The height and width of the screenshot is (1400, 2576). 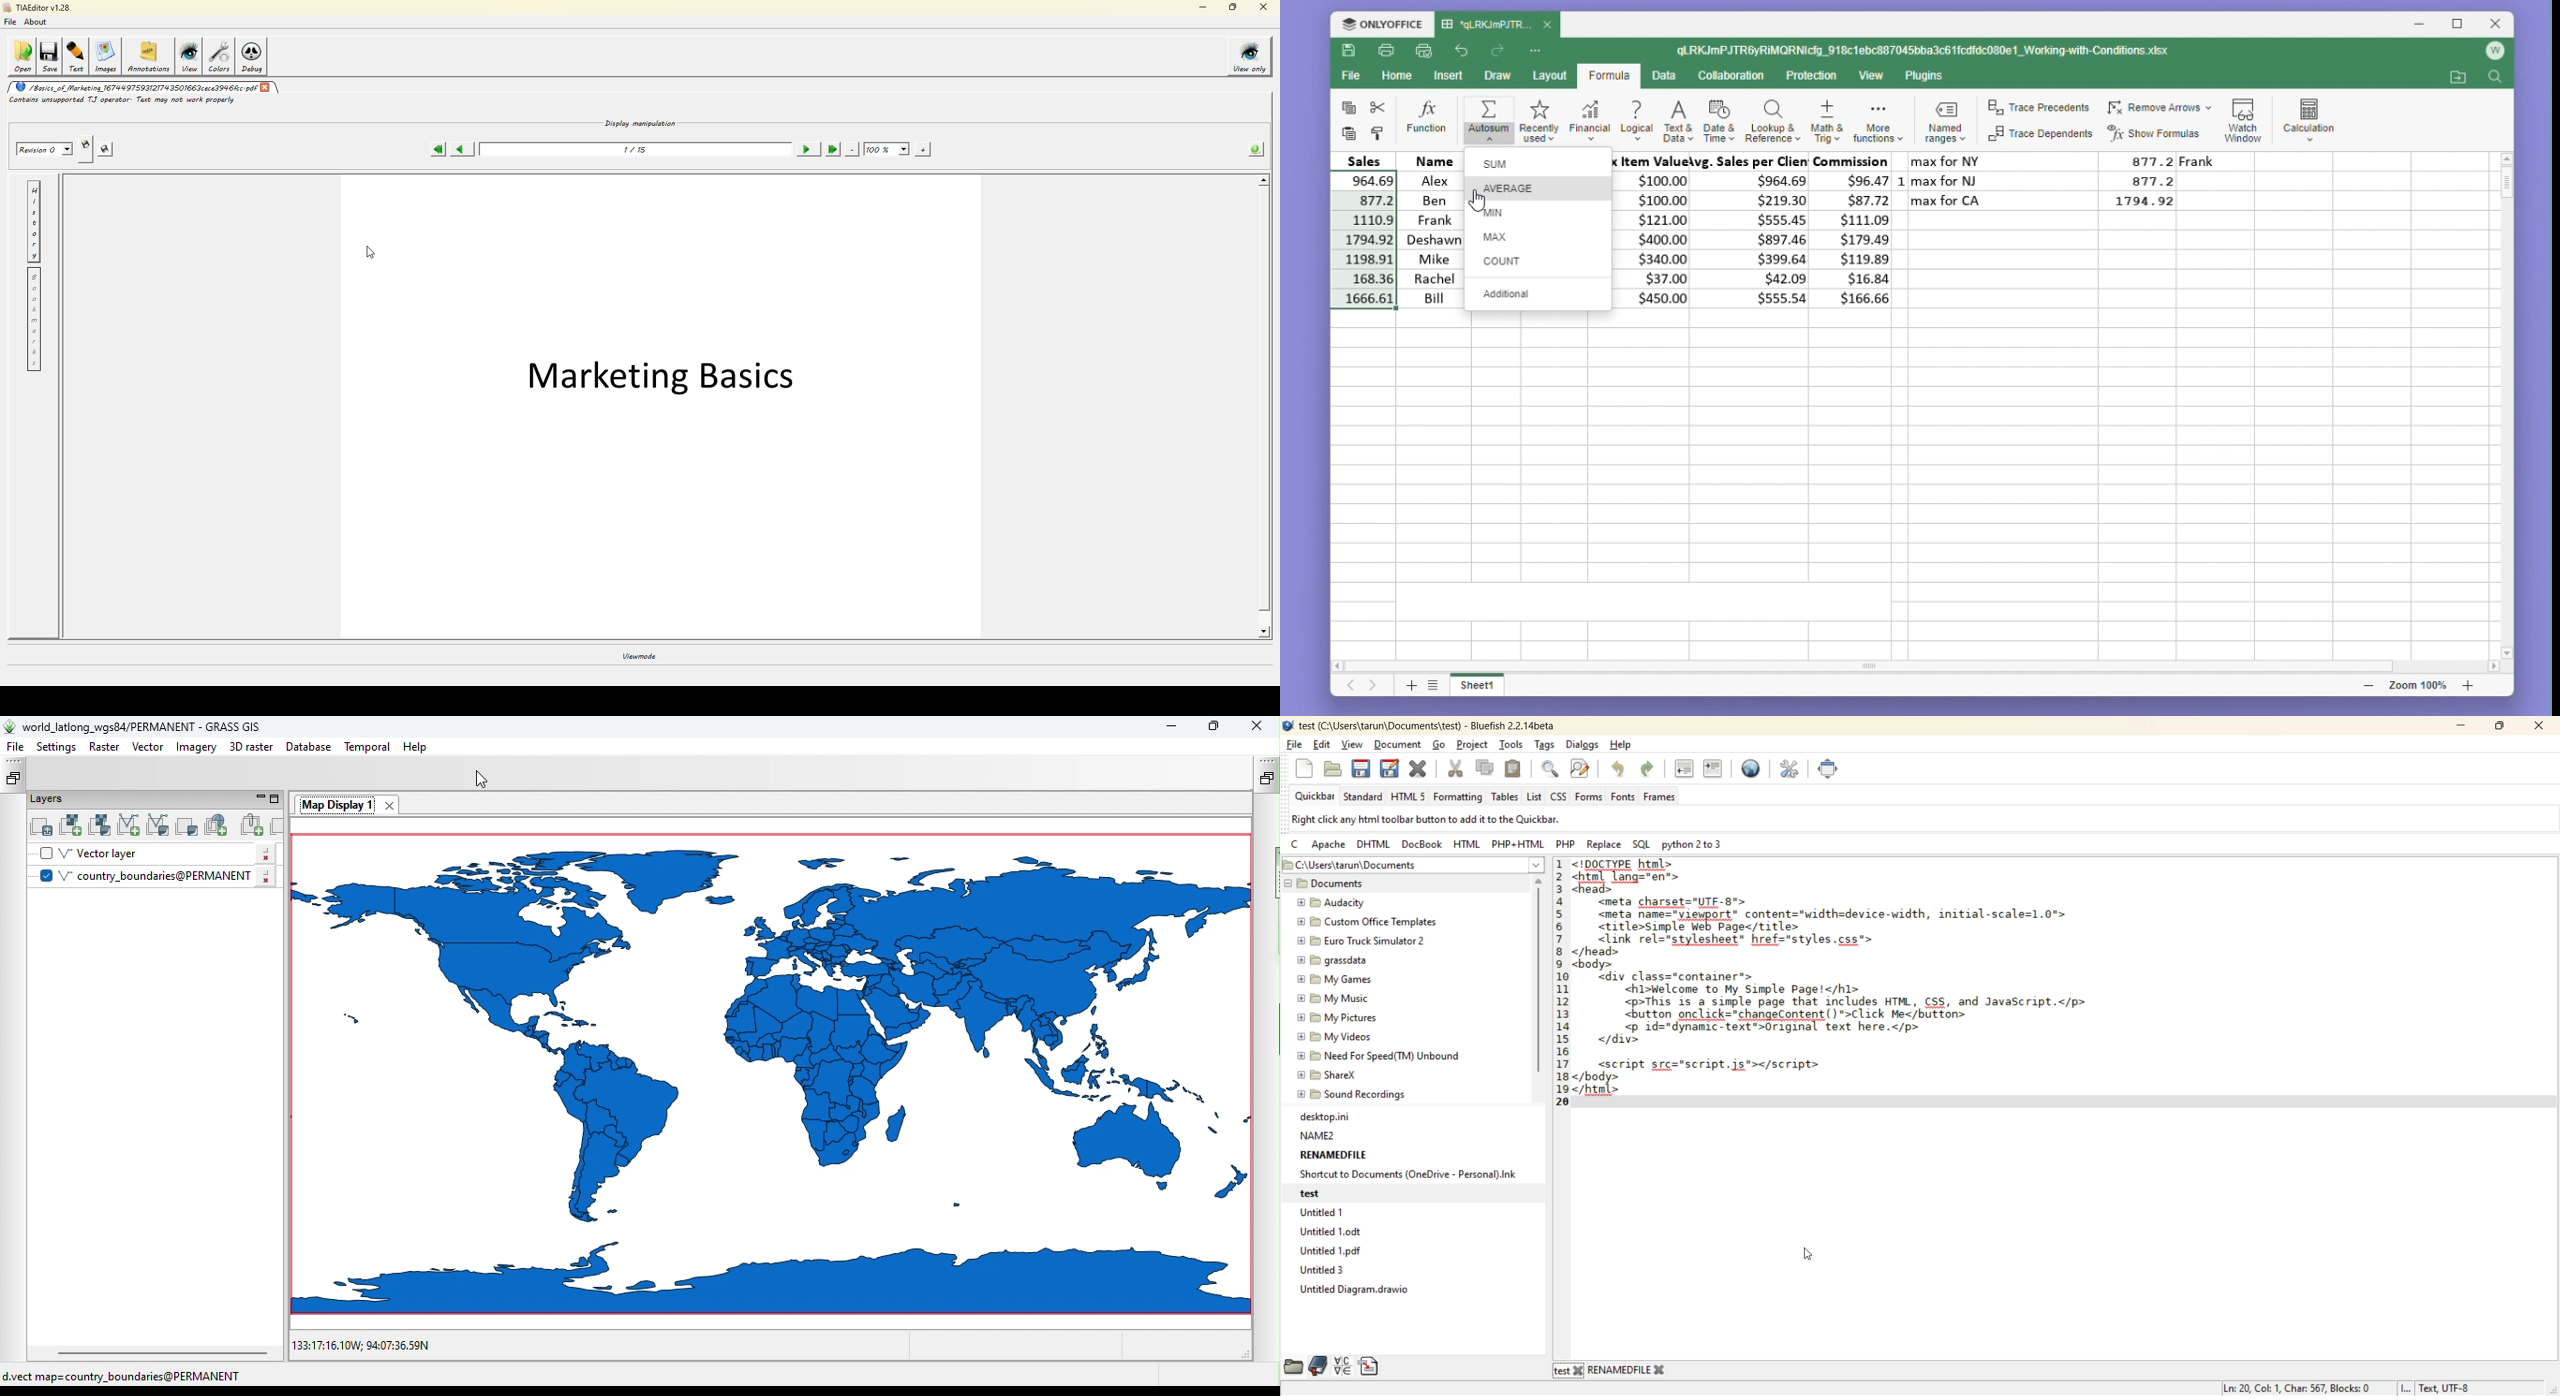 I want to click on desktop.ini, so click(x=1329, y=1115).